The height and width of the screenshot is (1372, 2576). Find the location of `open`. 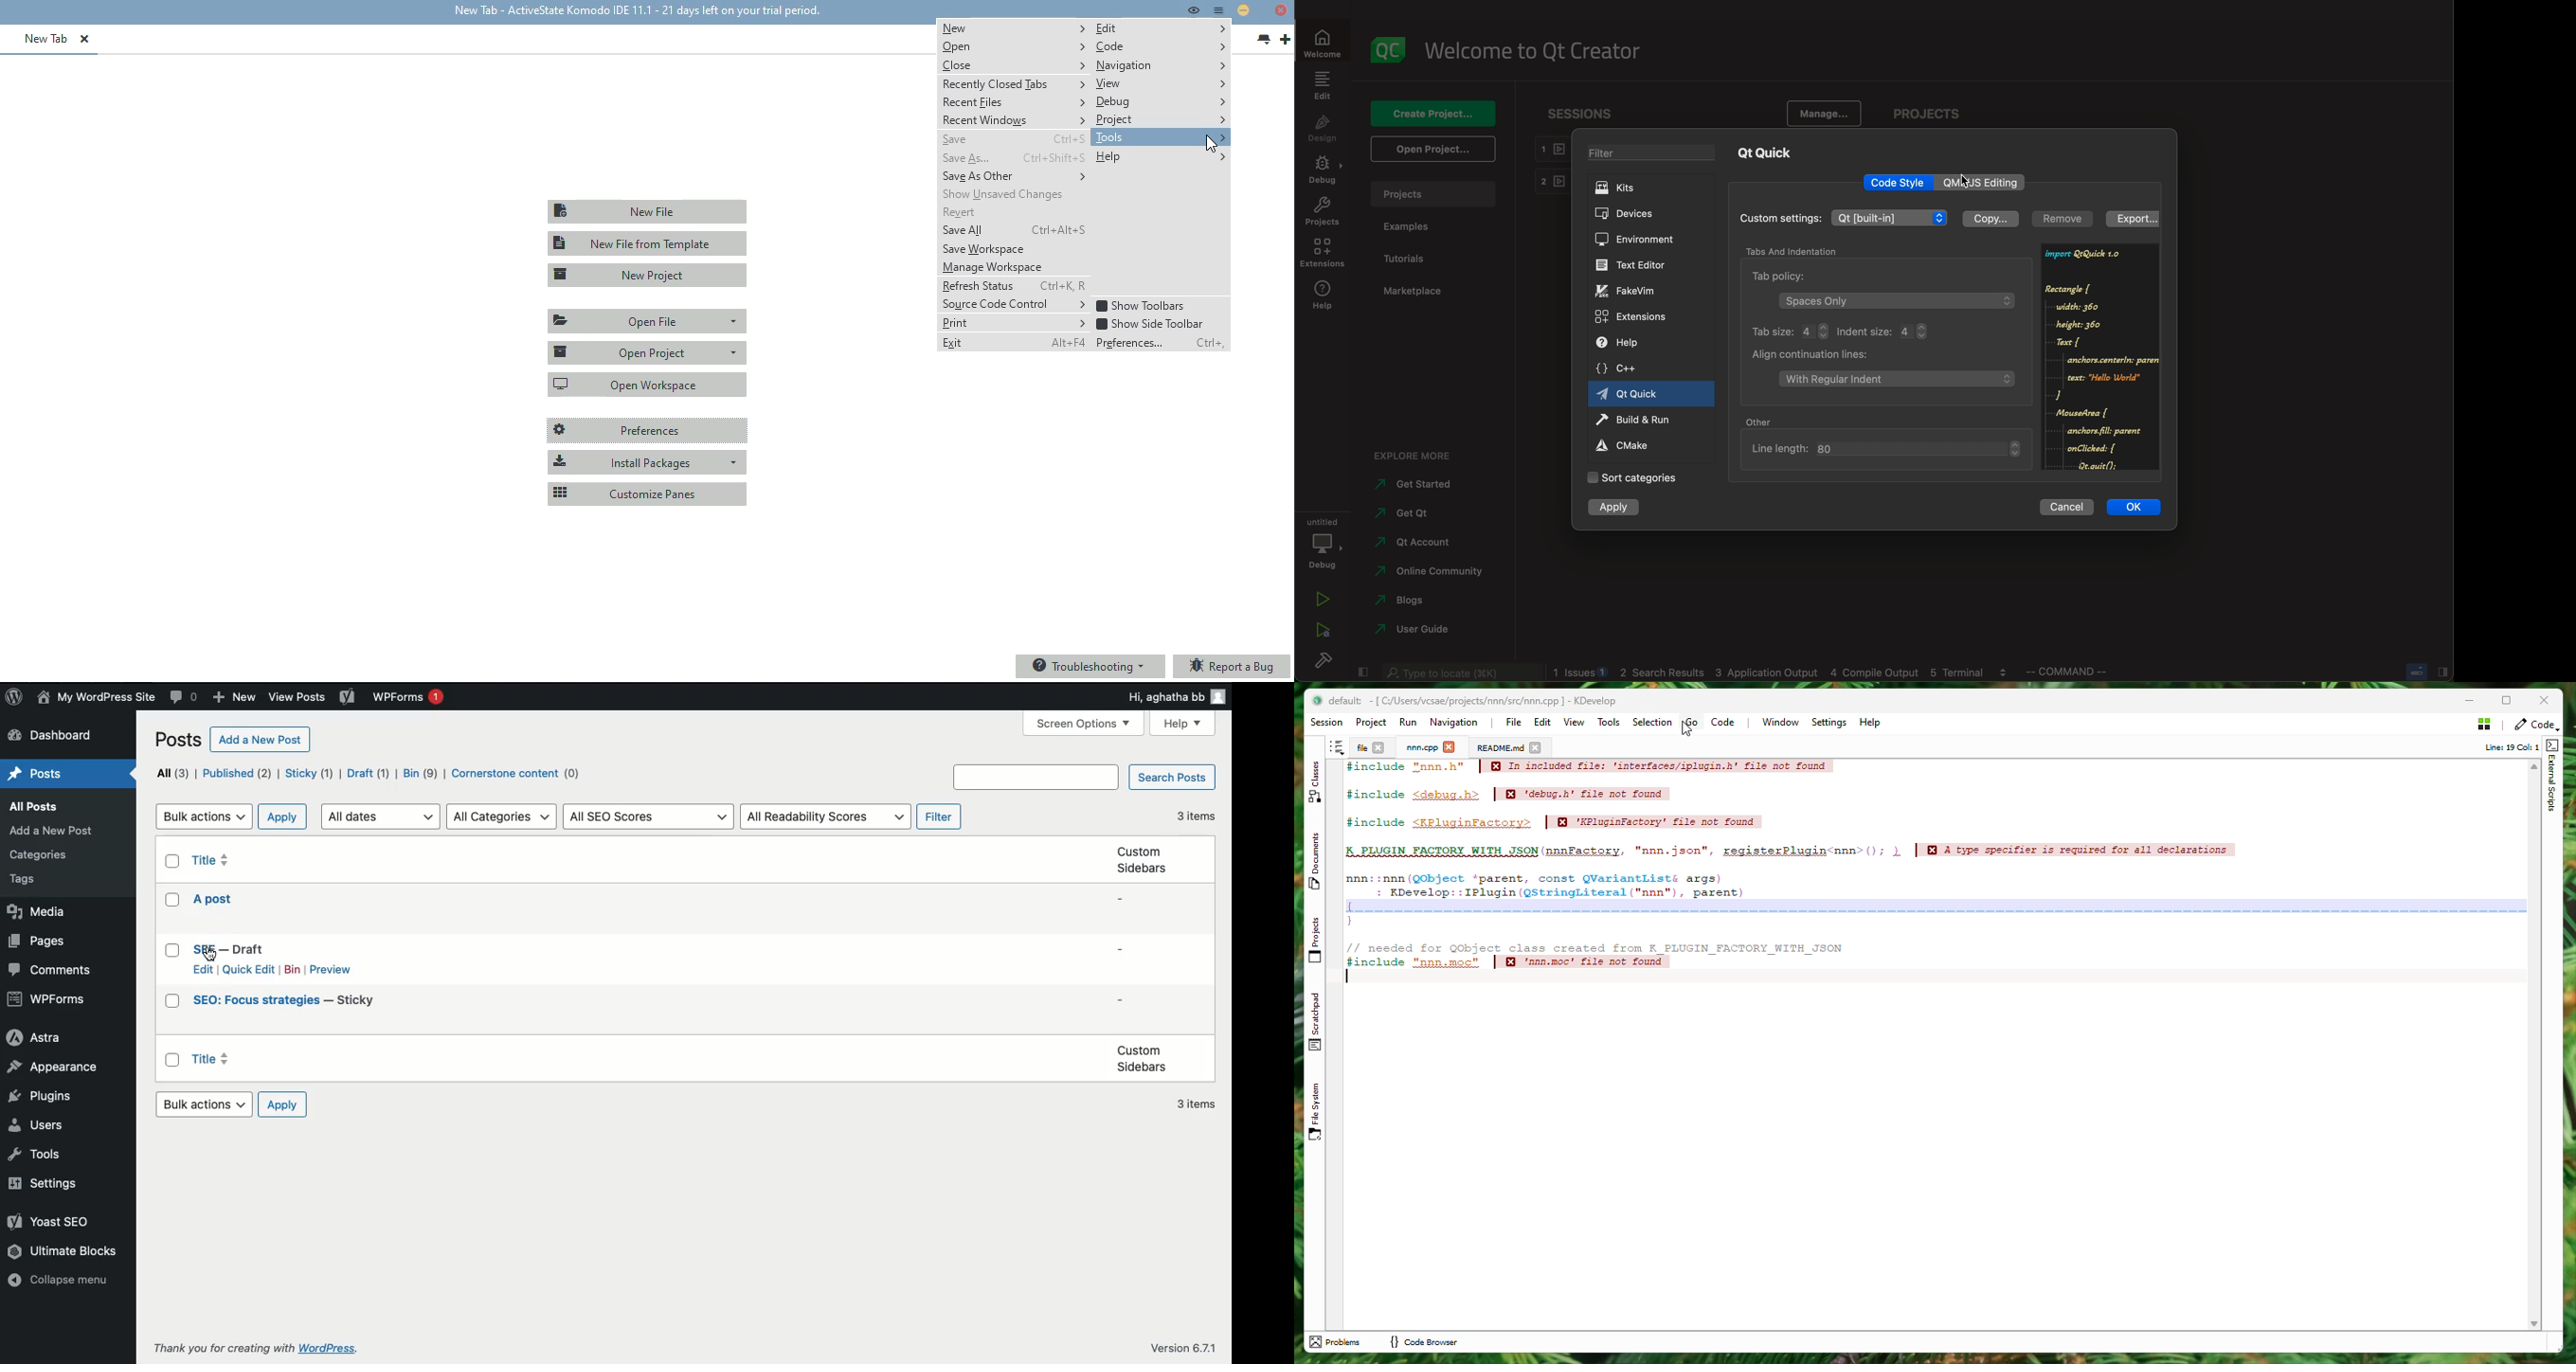

open is located at coordinates (1432, 149).